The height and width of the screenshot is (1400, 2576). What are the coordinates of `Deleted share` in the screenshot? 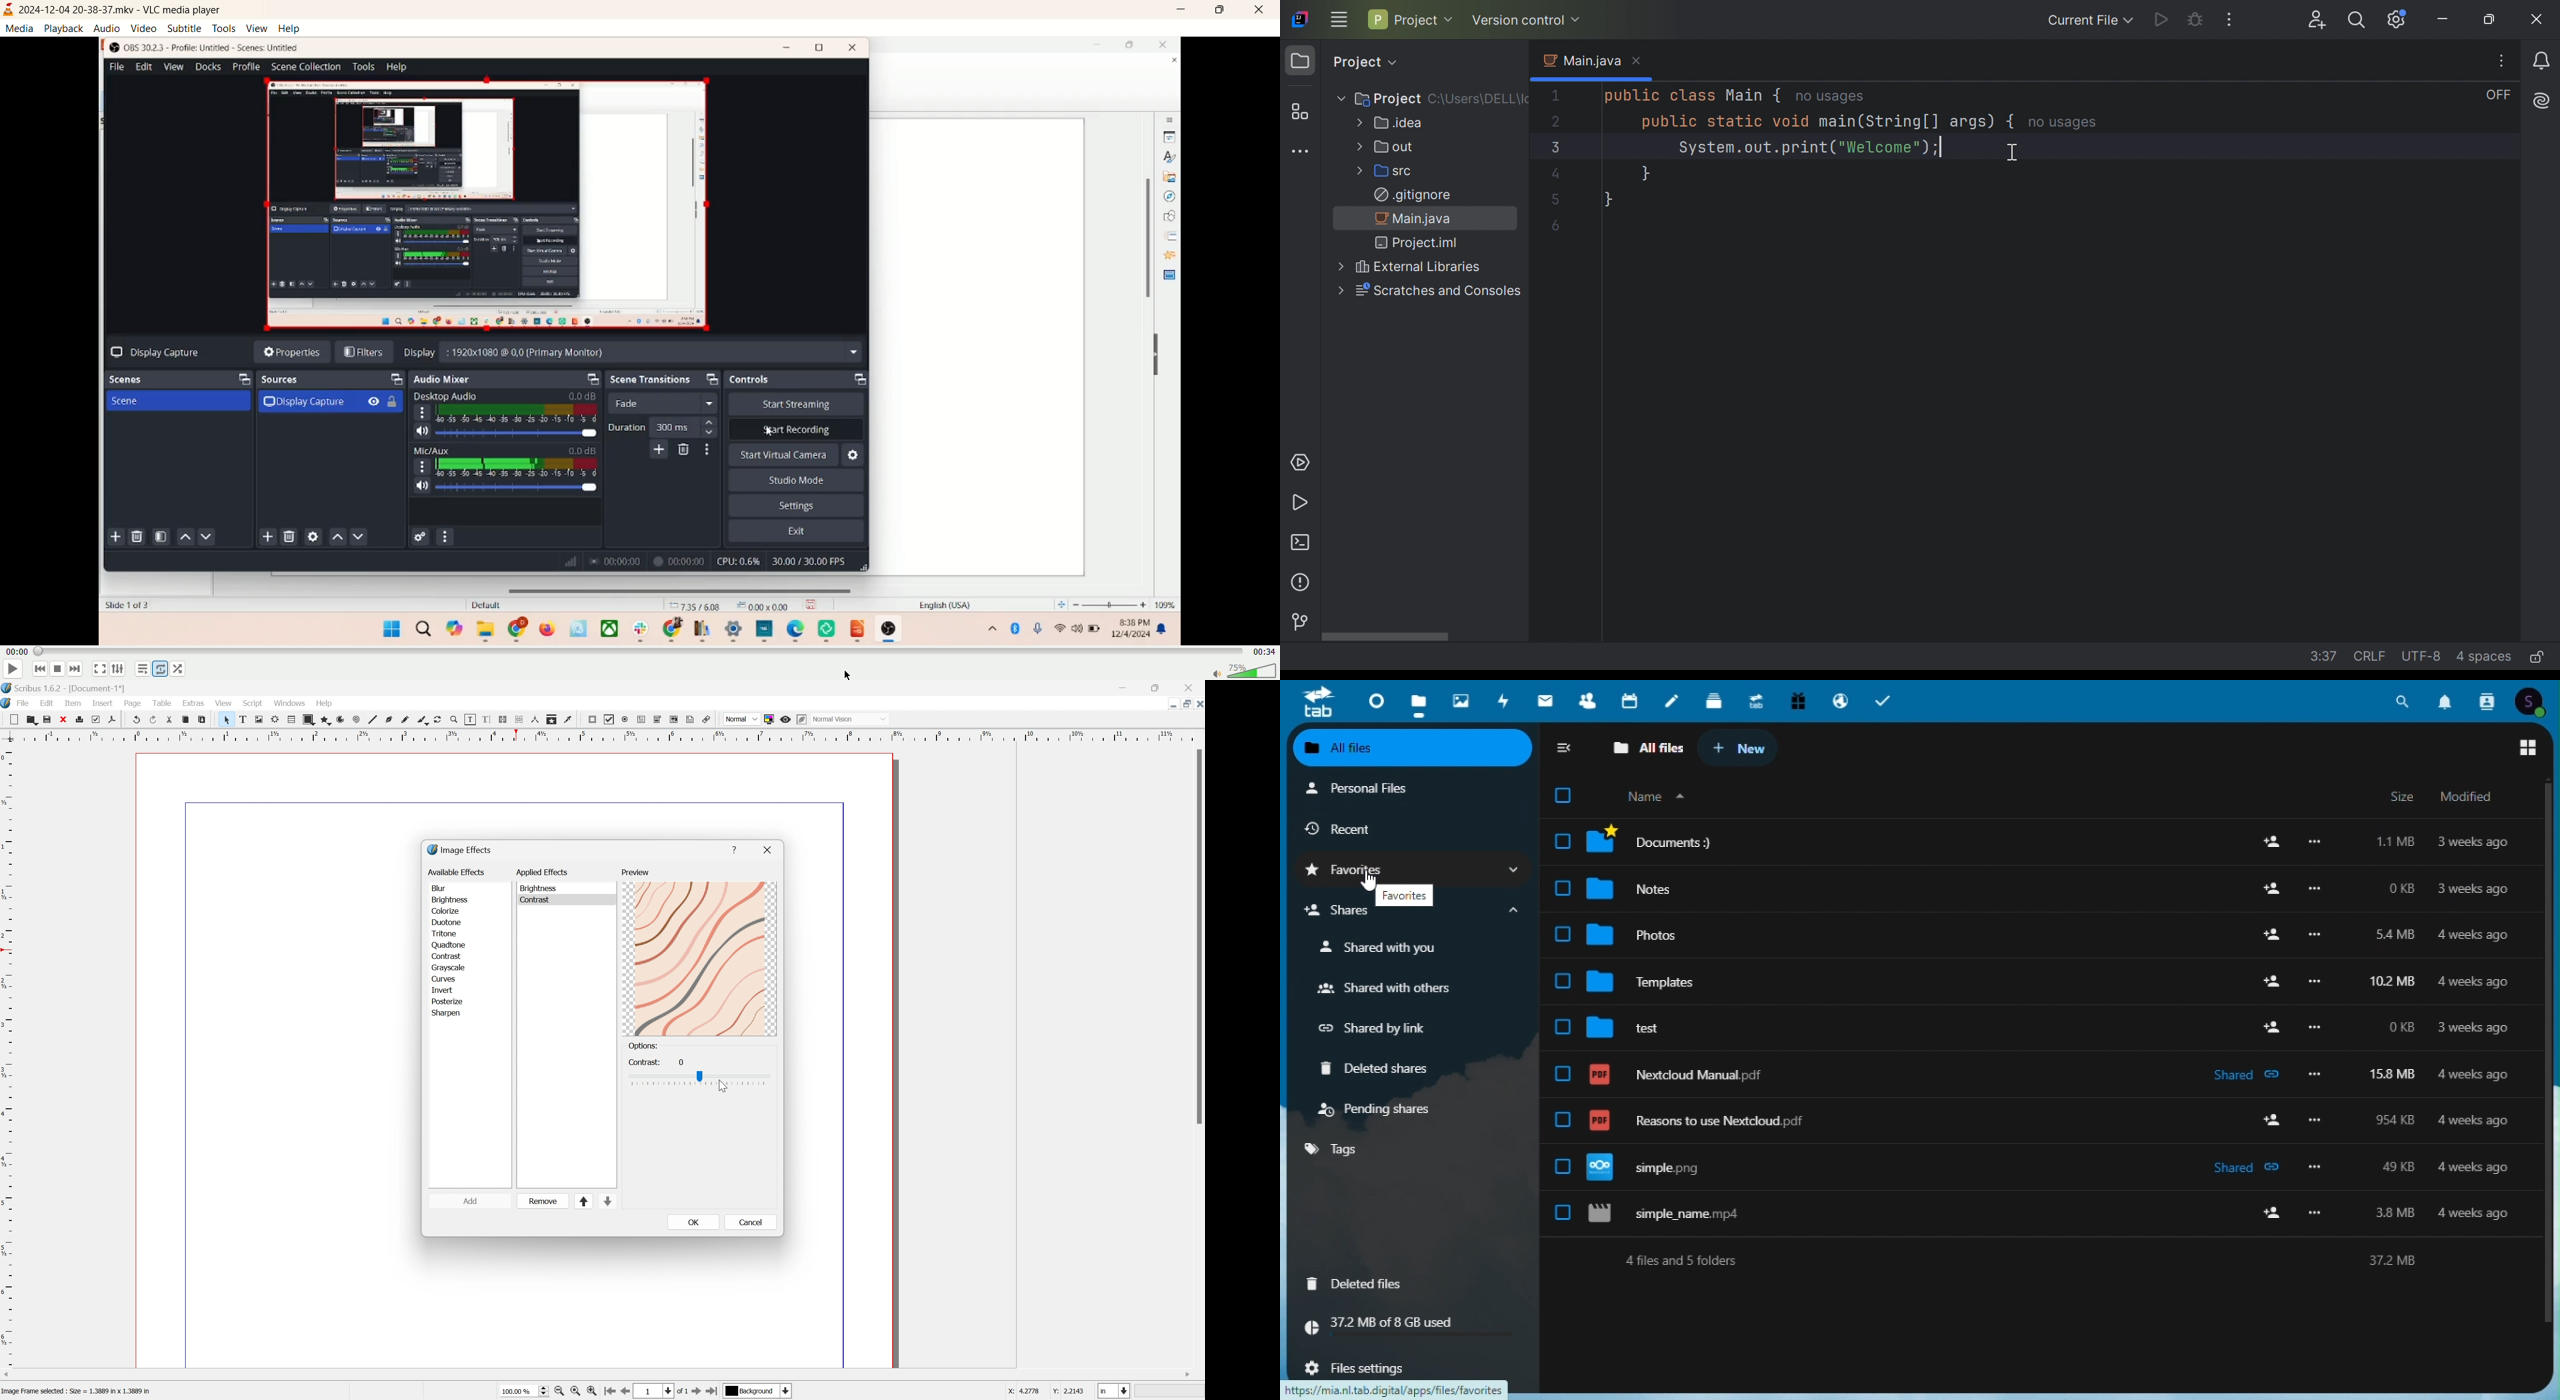 It's located at (1376, 1068).